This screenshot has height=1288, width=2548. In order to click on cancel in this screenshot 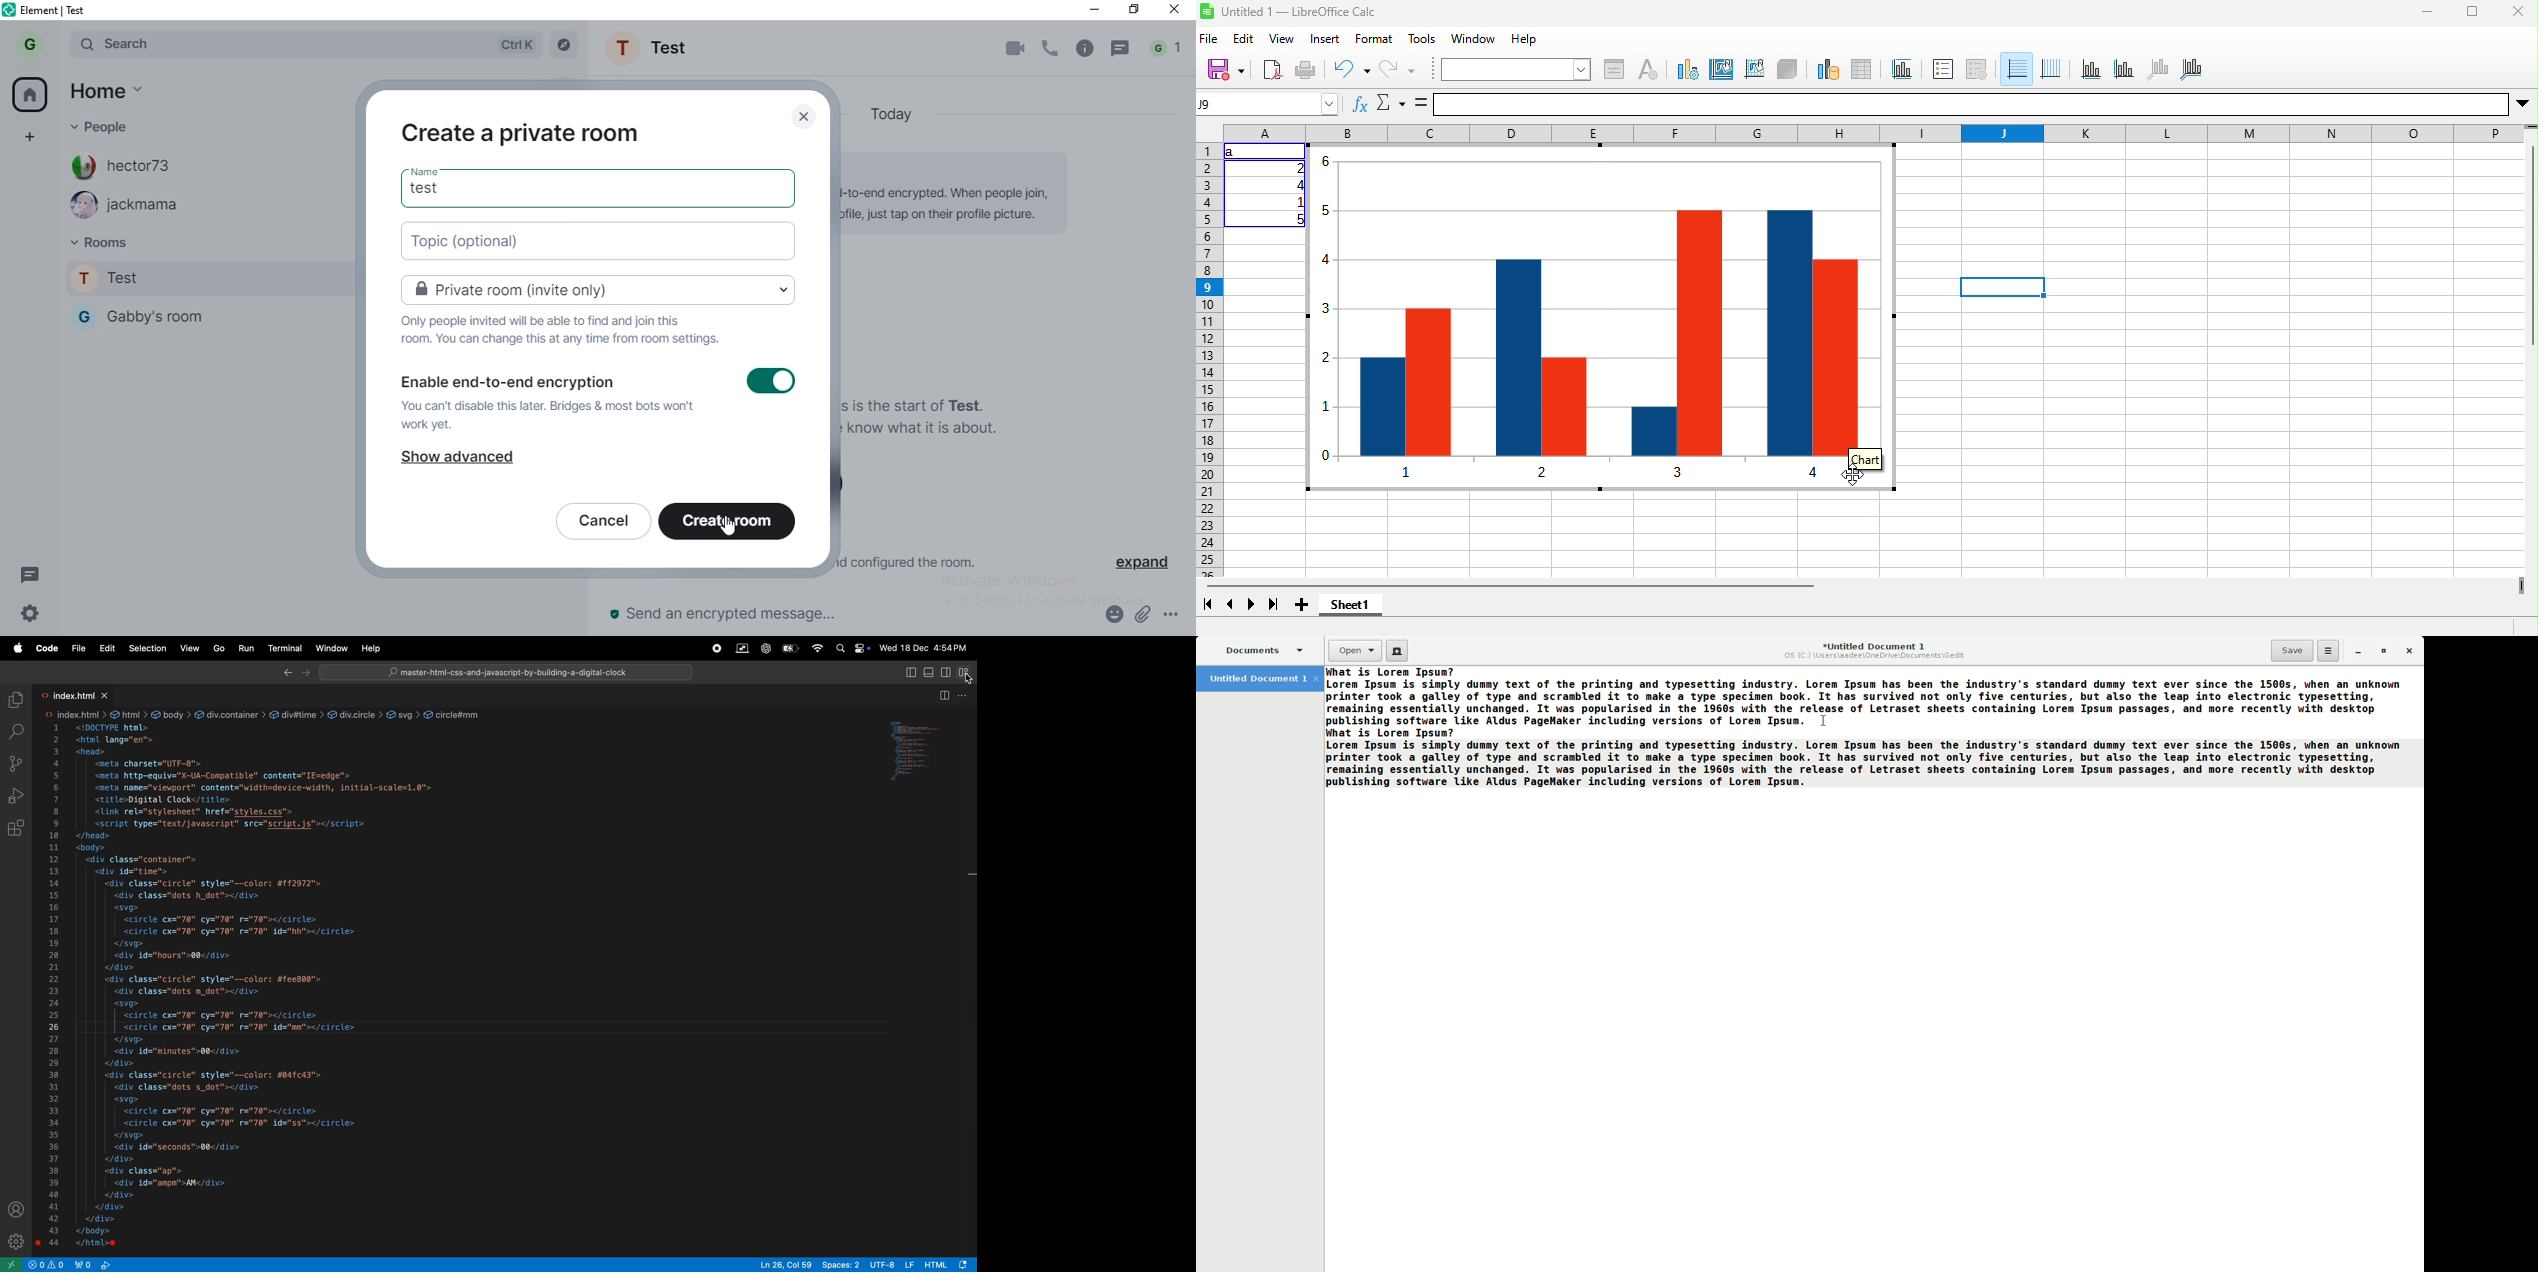, I will do `click(601, 521)`.